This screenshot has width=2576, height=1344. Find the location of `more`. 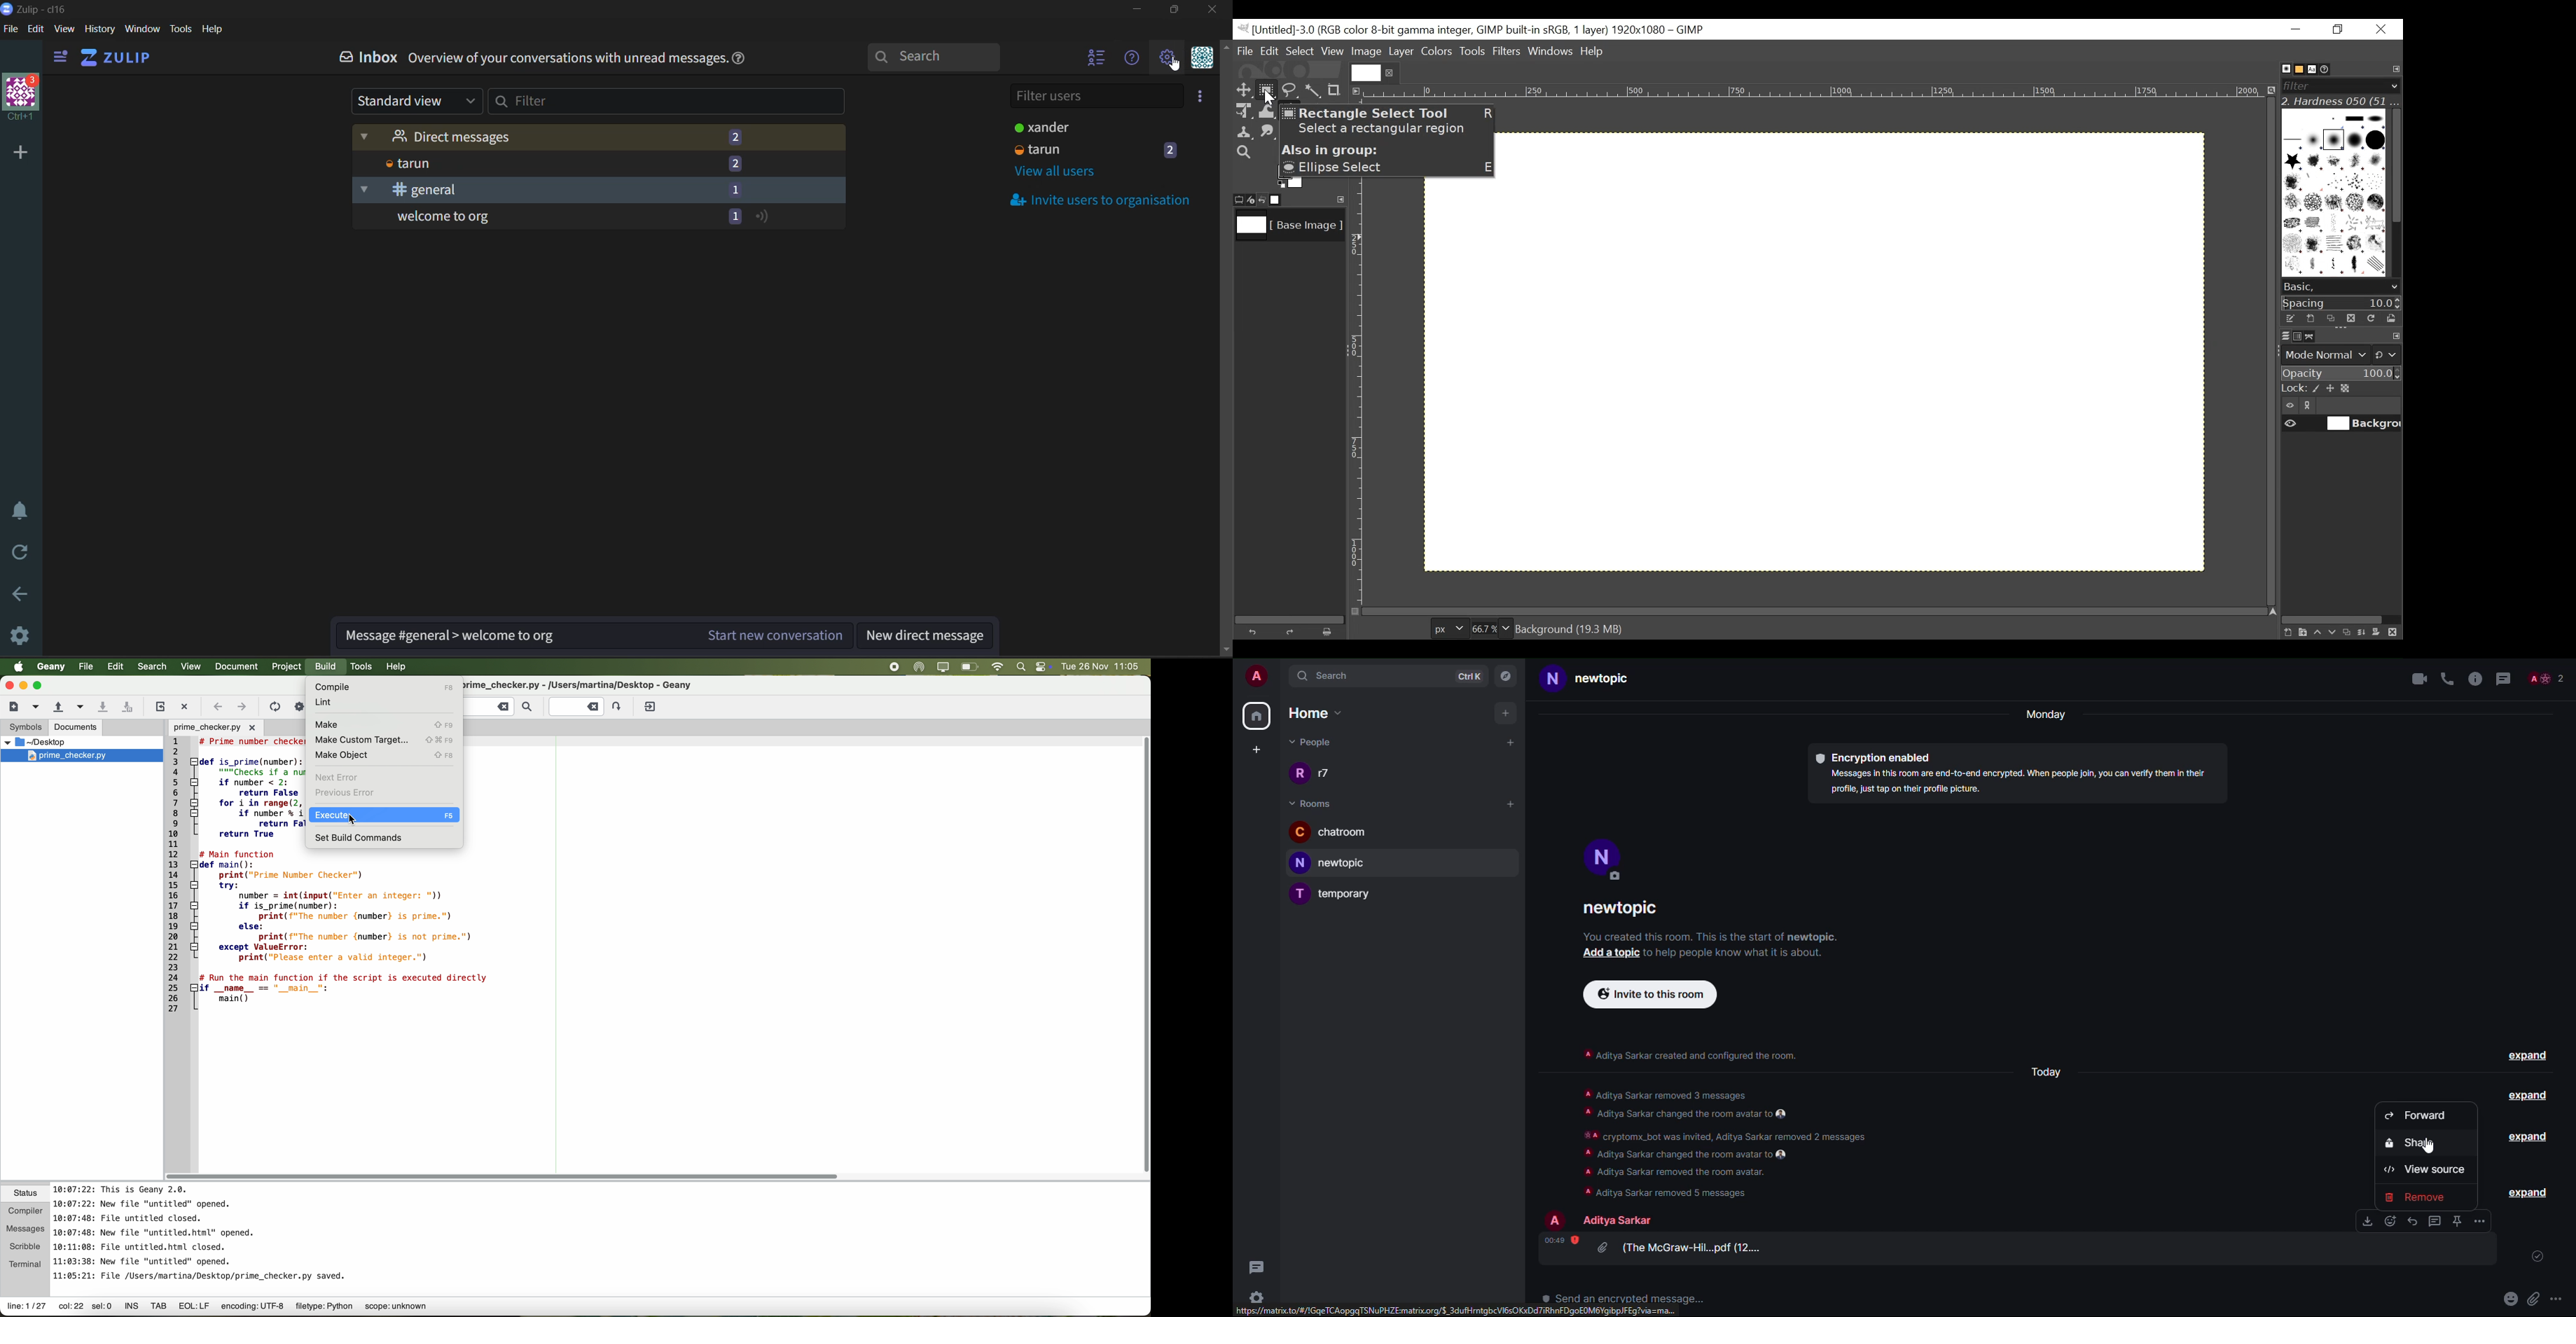

more is located at coordinates (2555, 1298).